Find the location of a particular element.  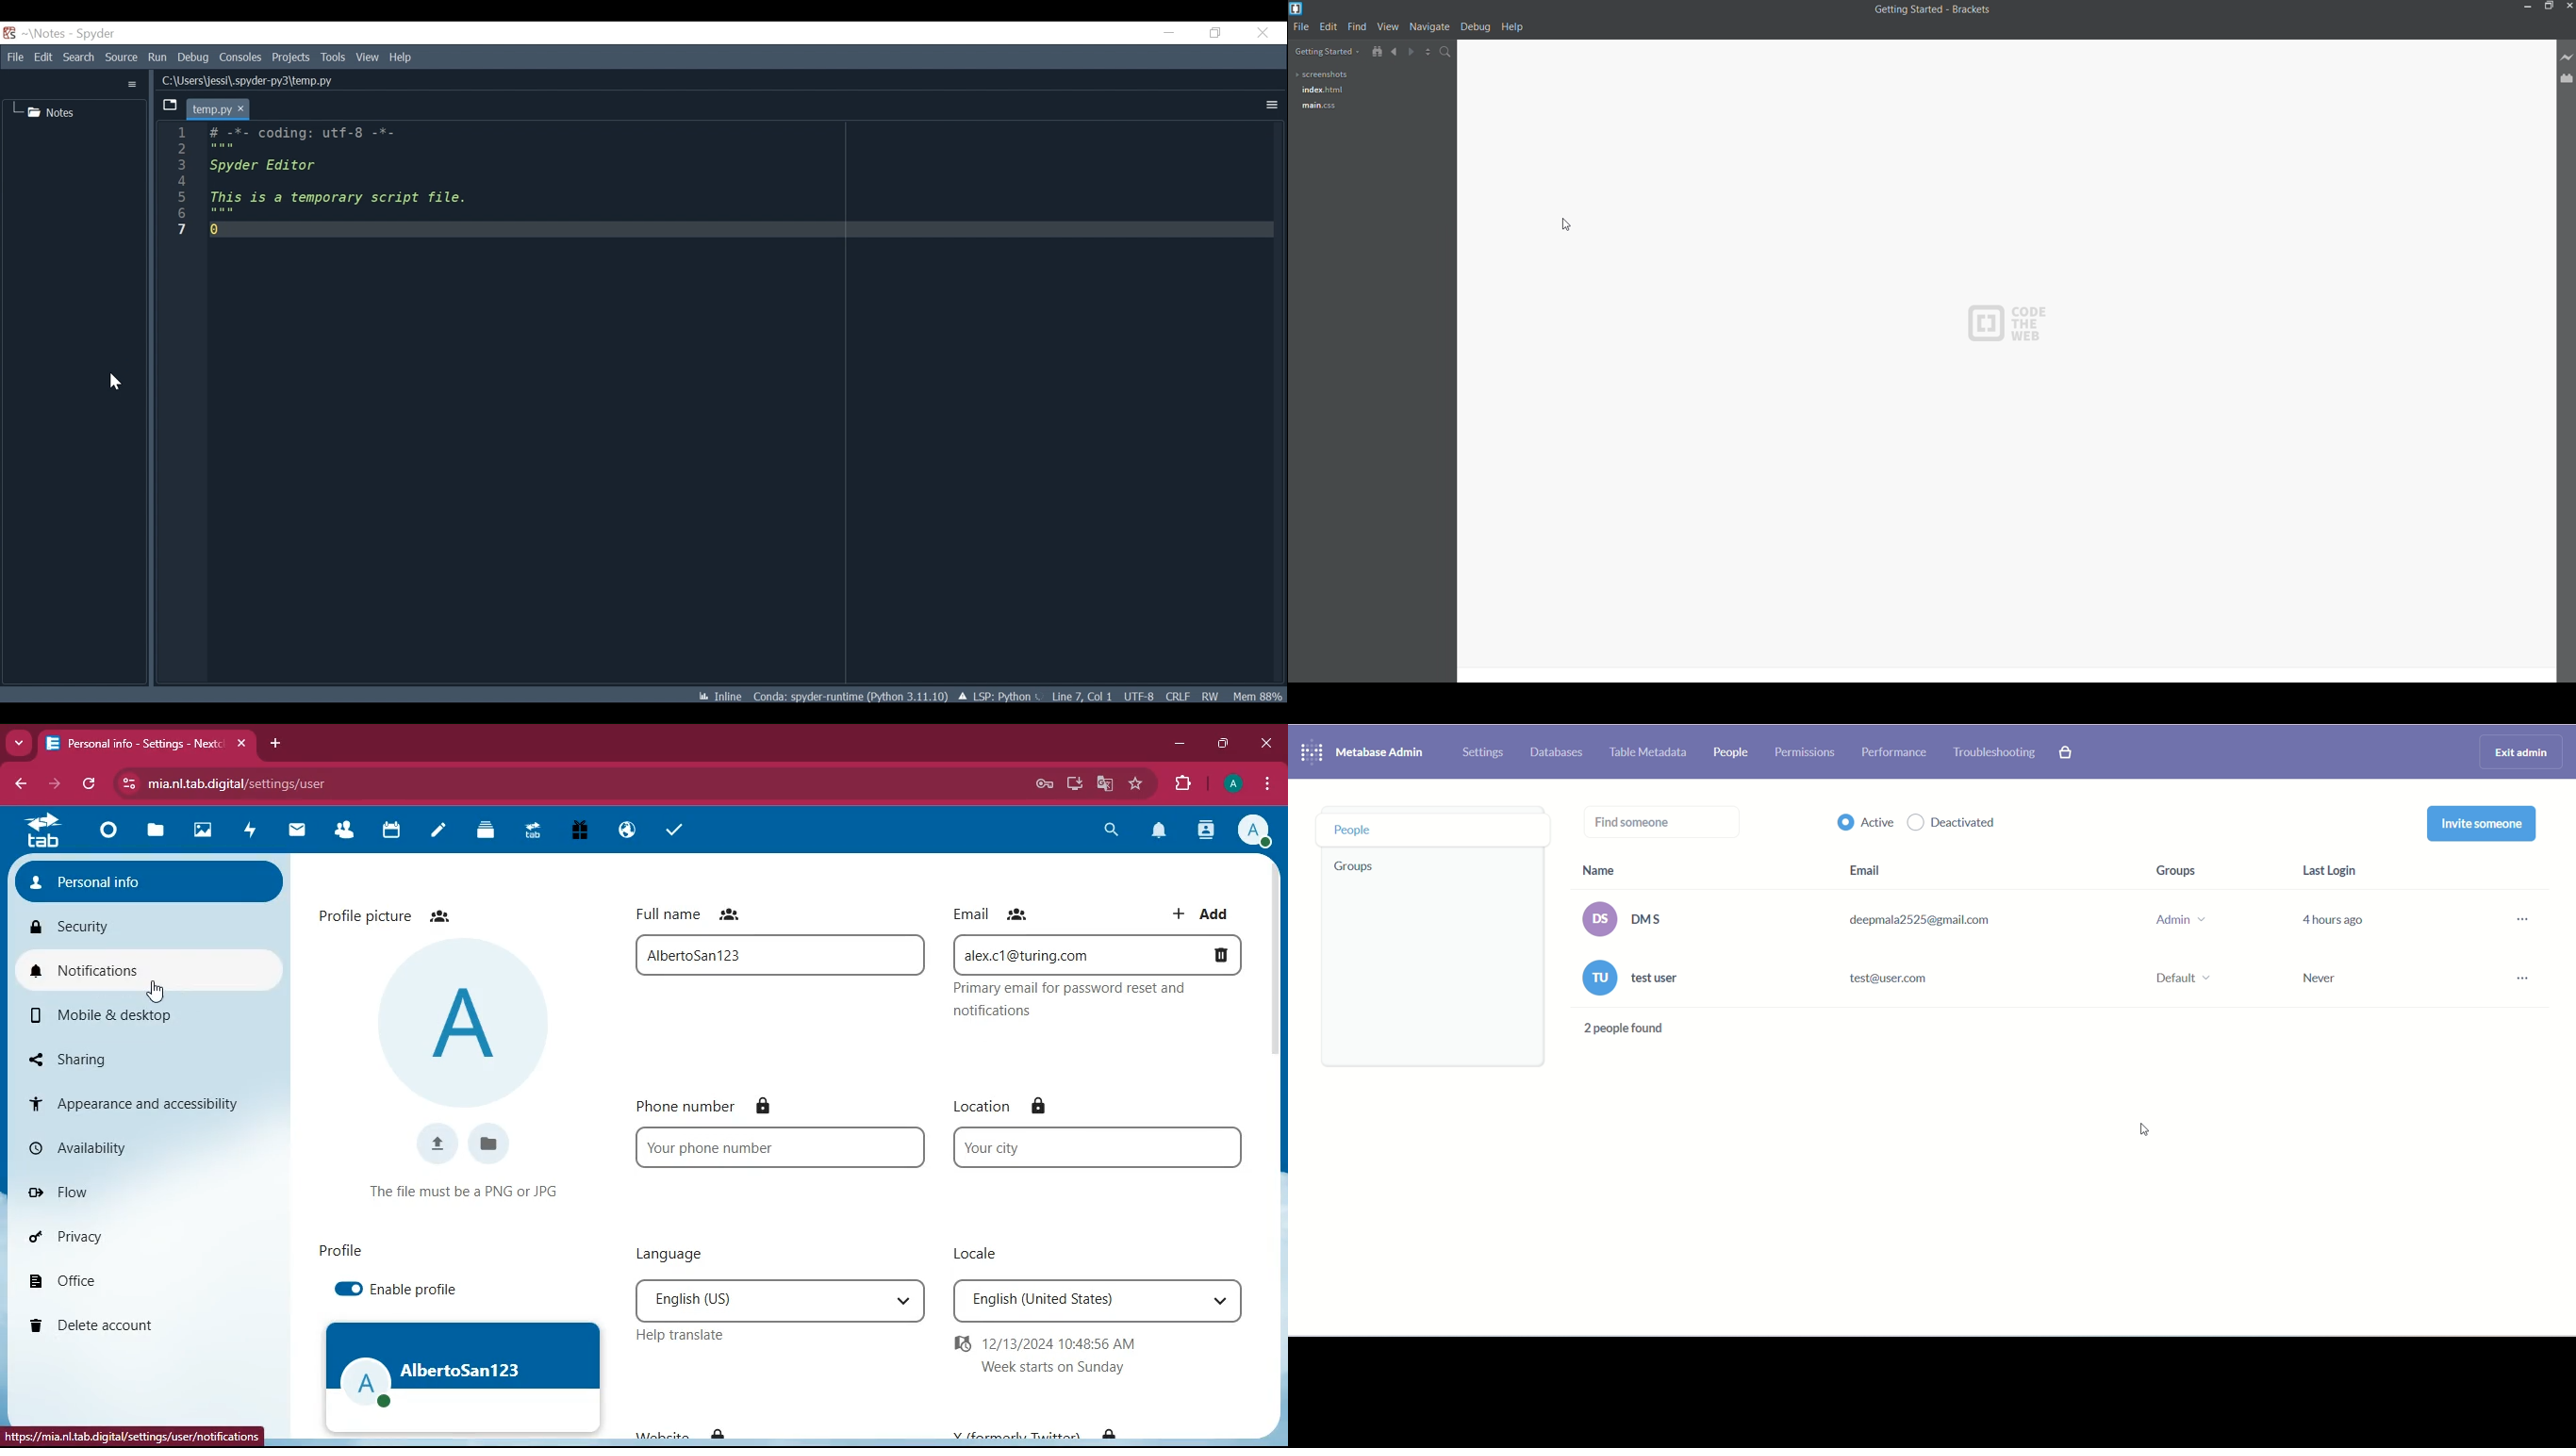

calendar is located at coordinates (395, 831).